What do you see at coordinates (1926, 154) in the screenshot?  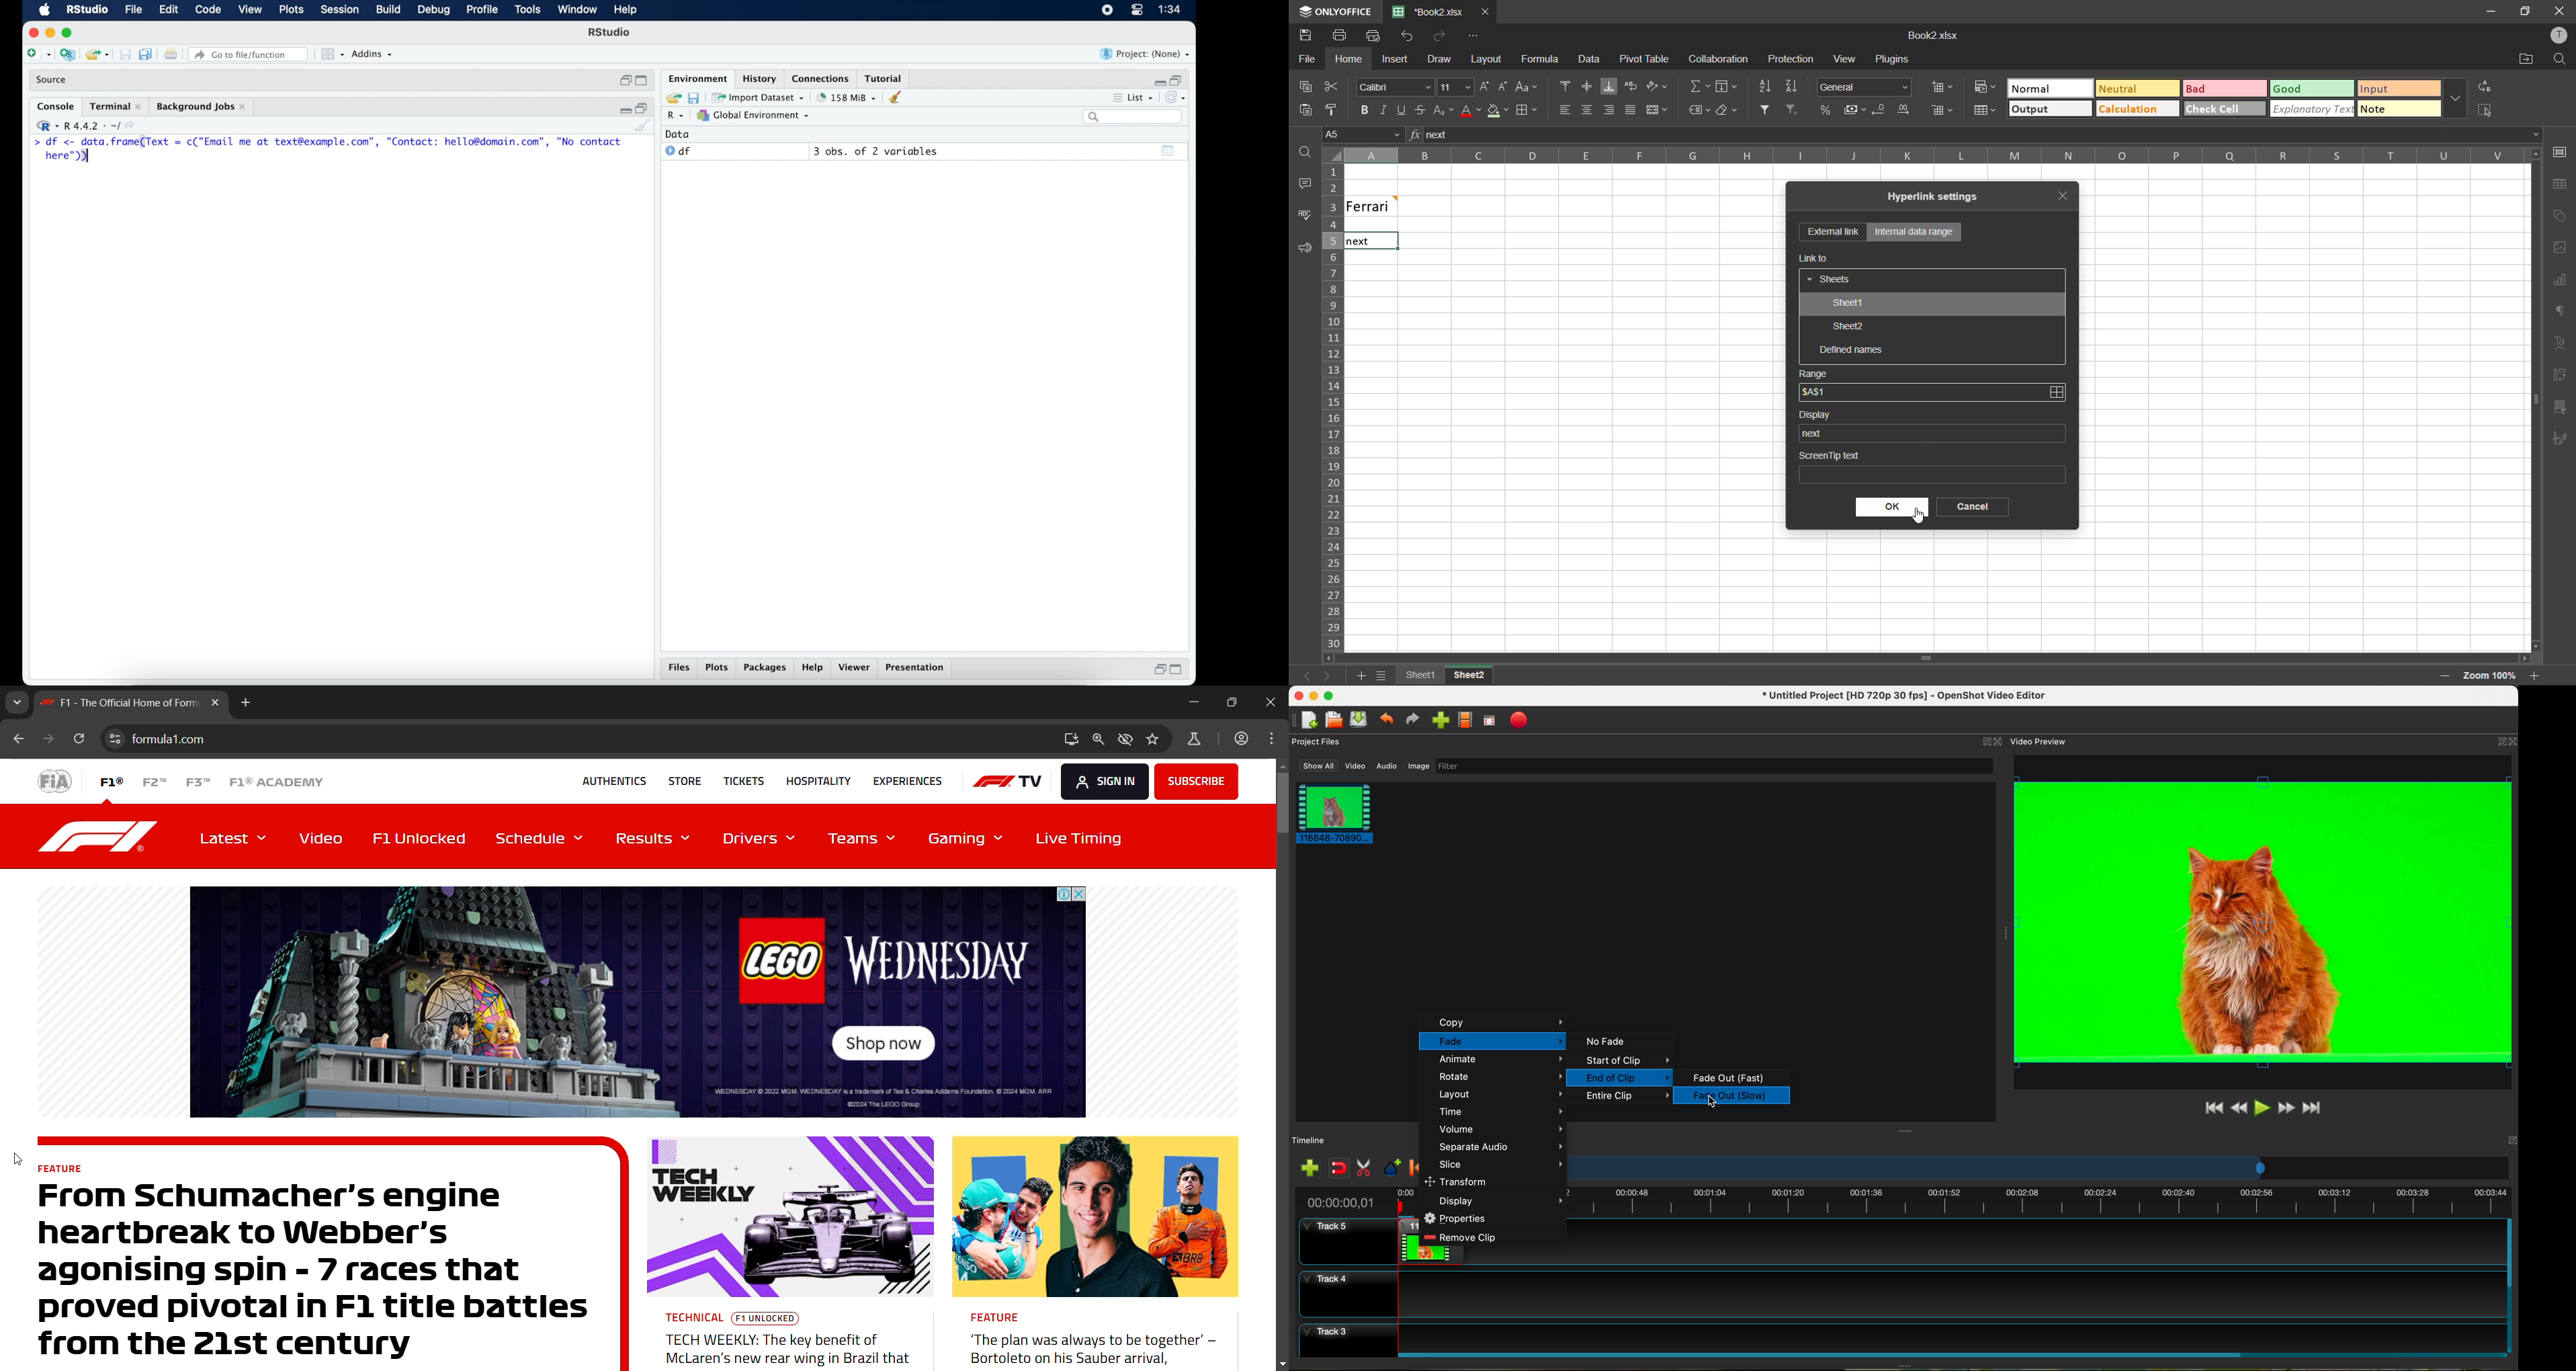 I see `column names` at bounding box center [1926, 154].